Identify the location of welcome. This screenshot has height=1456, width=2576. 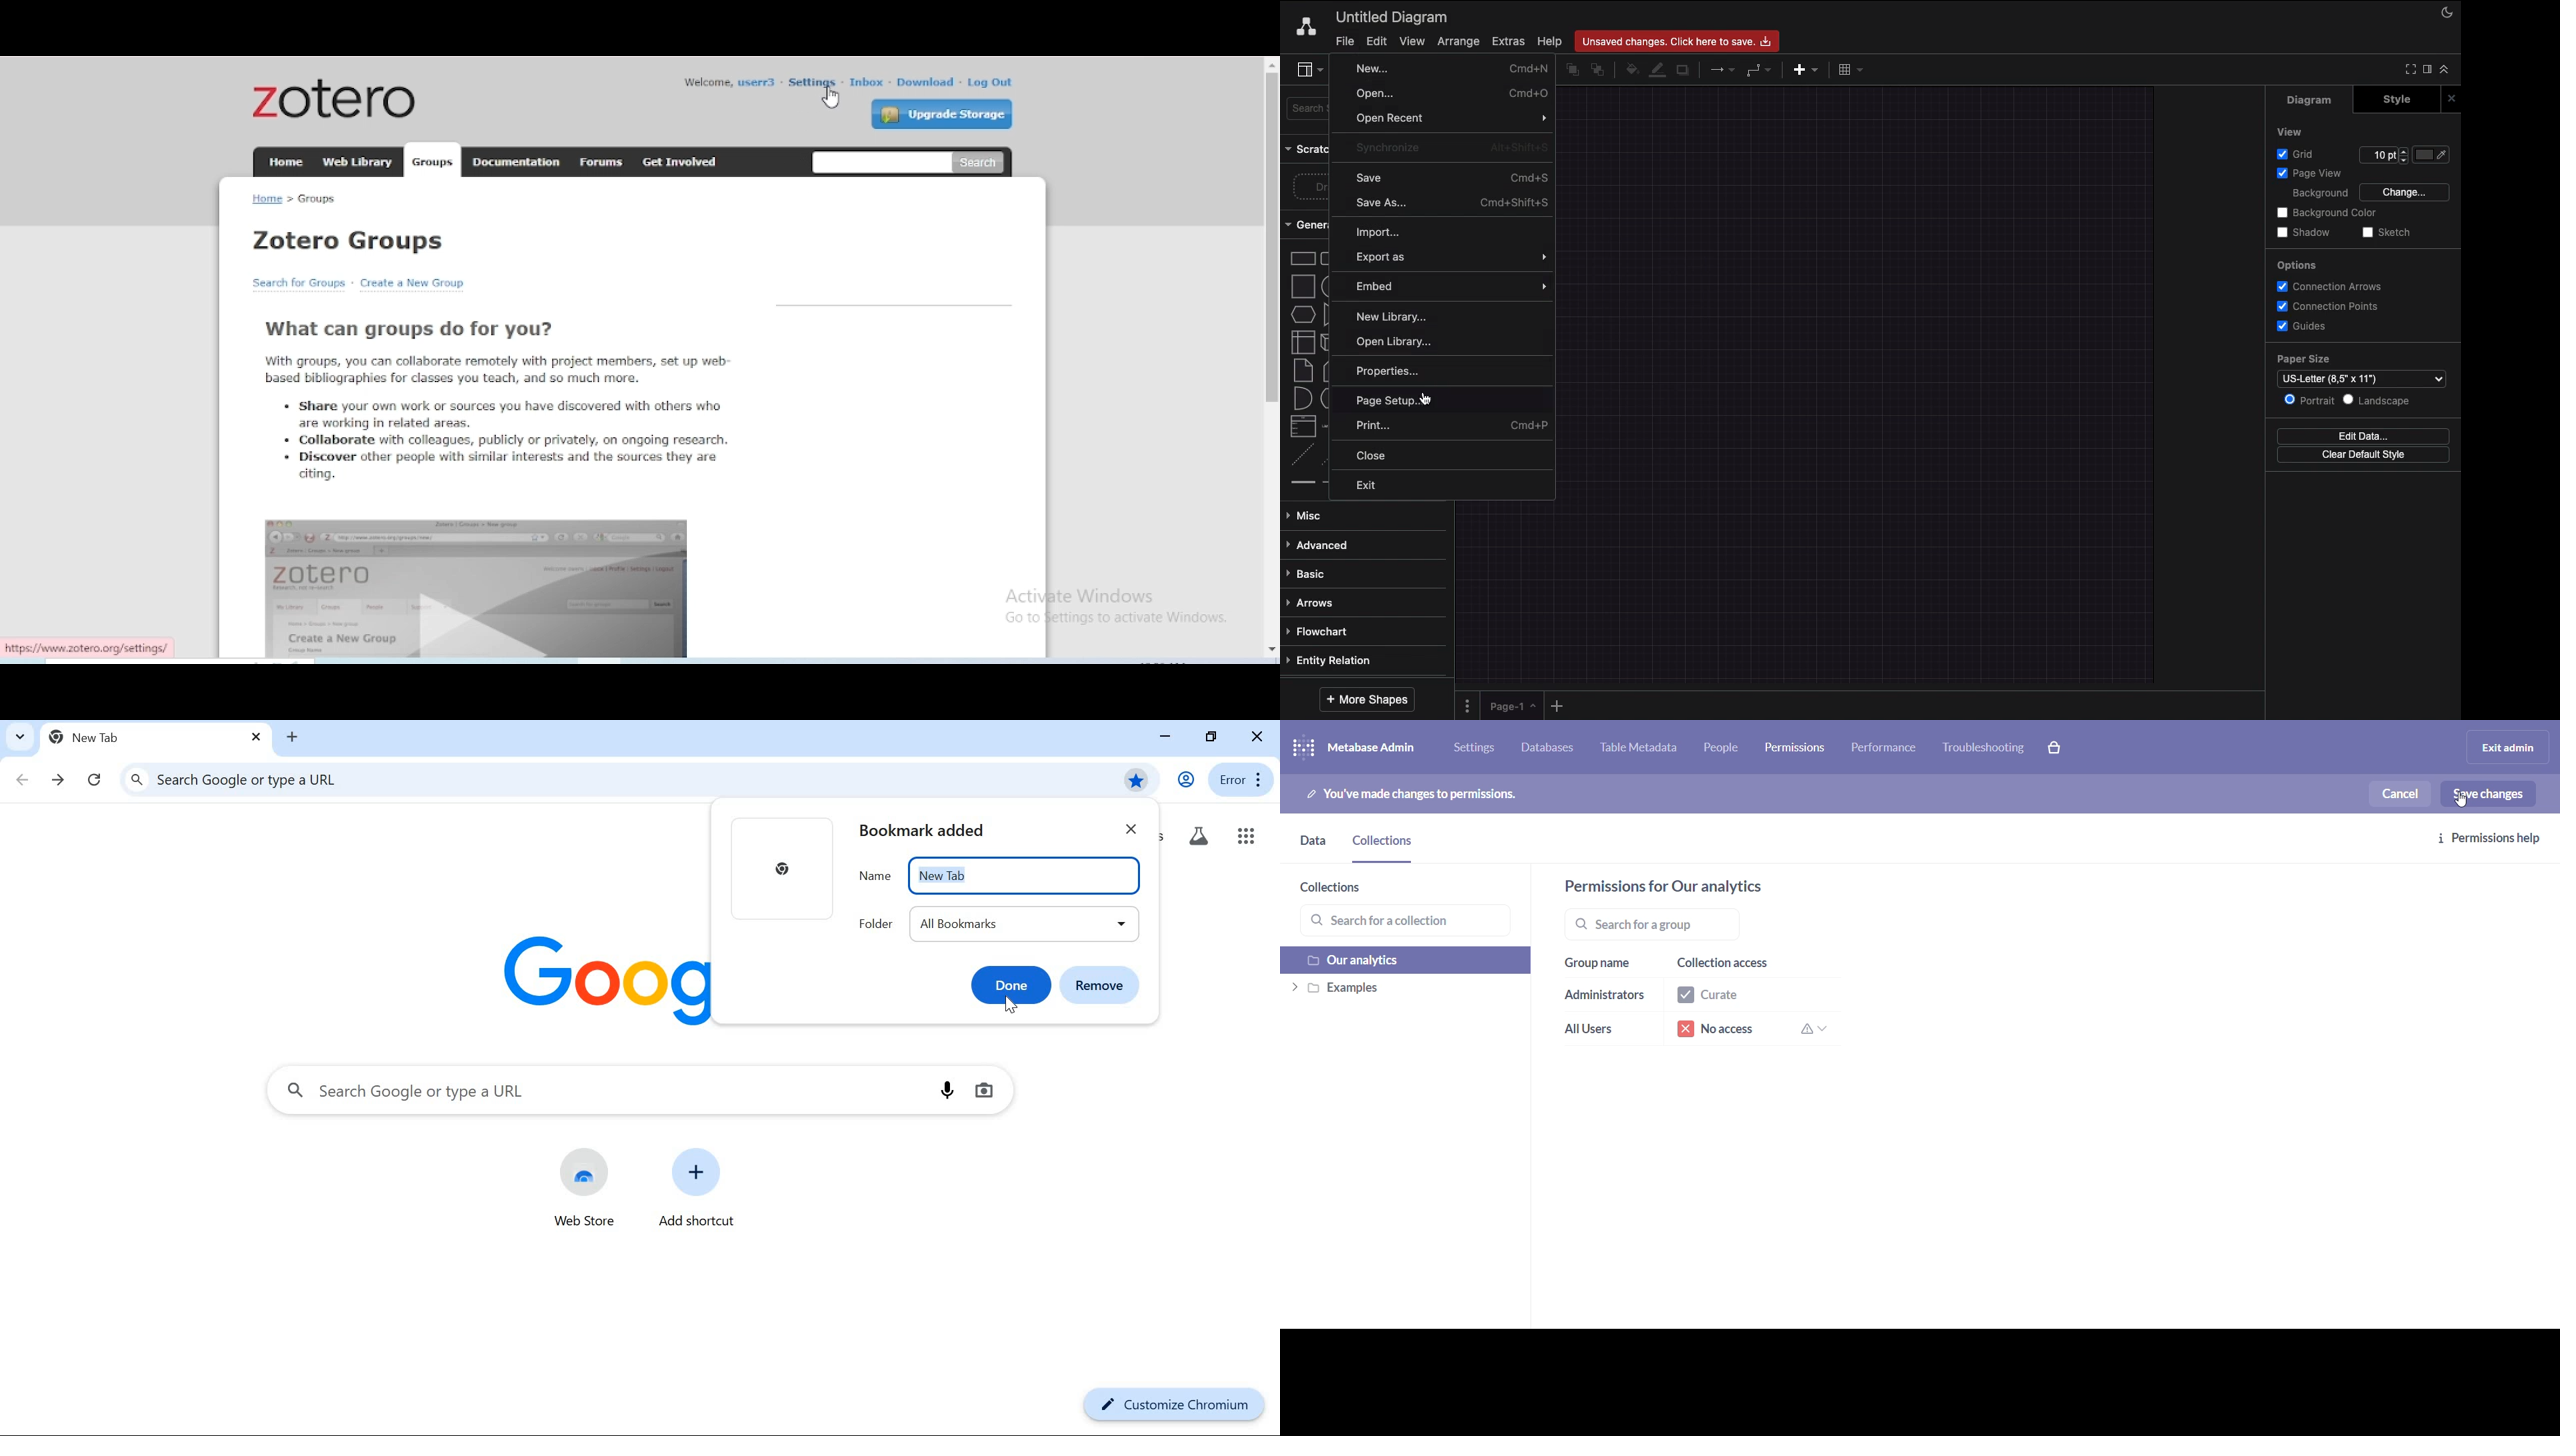
(706, 82).